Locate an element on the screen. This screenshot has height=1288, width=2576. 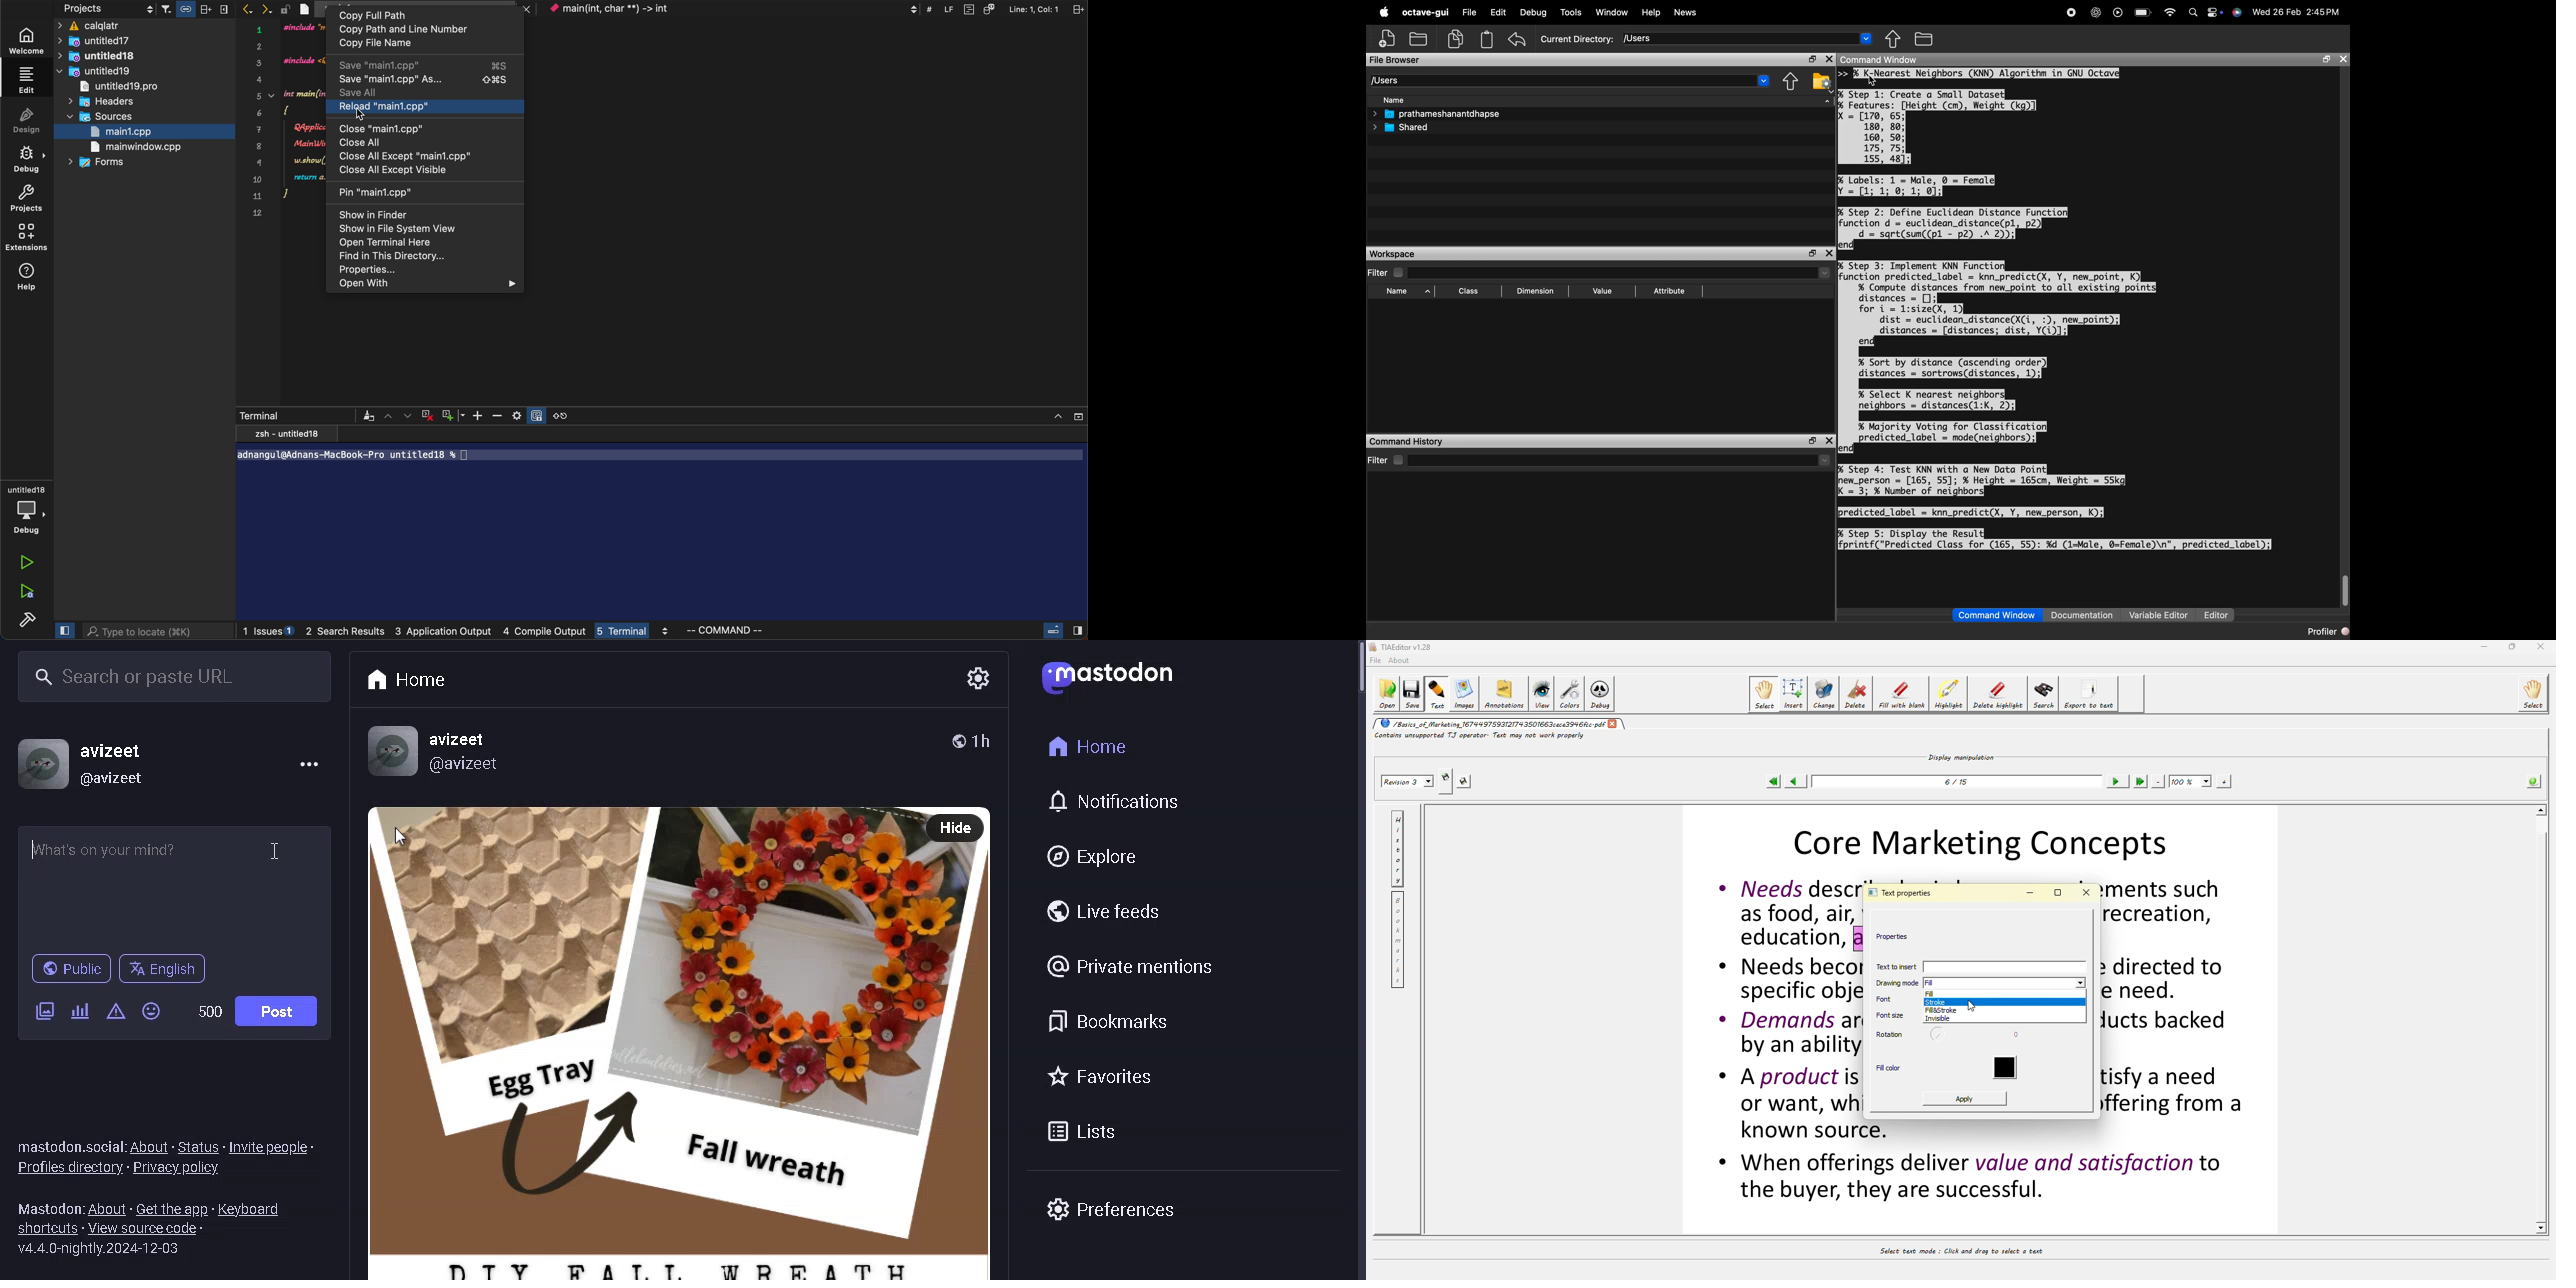
scroll bar is located at coordinates (2343, 589).